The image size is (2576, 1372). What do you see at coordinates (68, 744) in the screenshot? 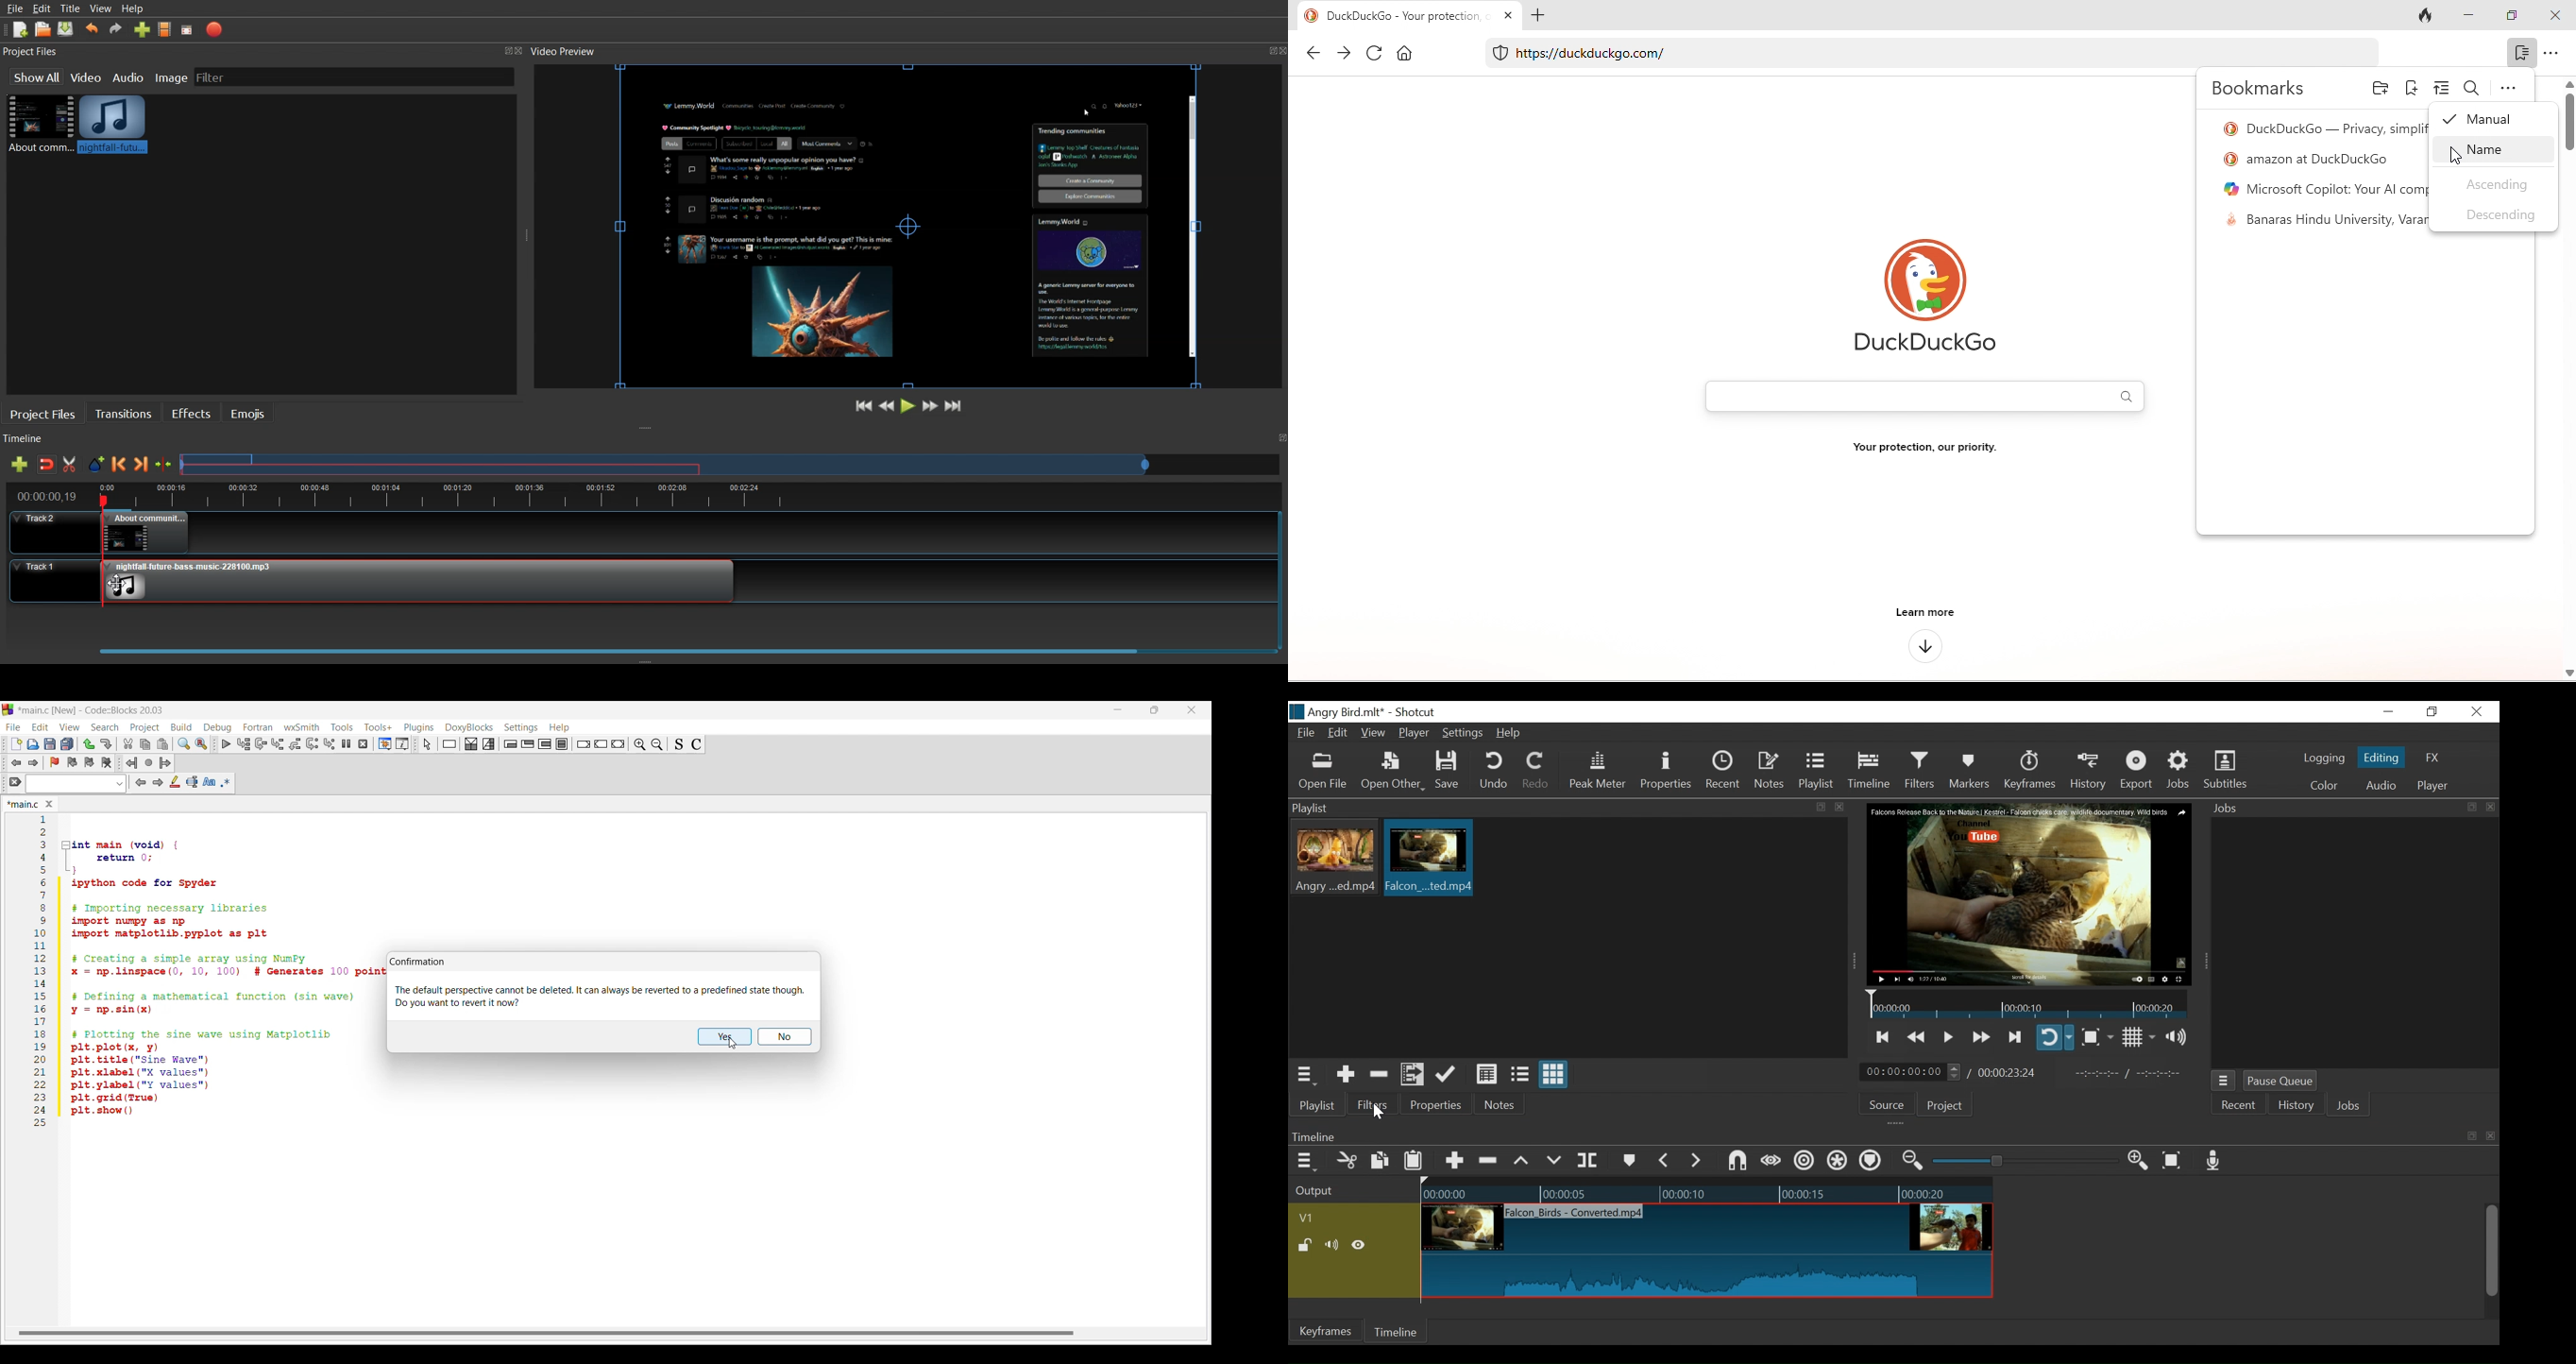
I see `Save everything` at bounding box center [68, 744].